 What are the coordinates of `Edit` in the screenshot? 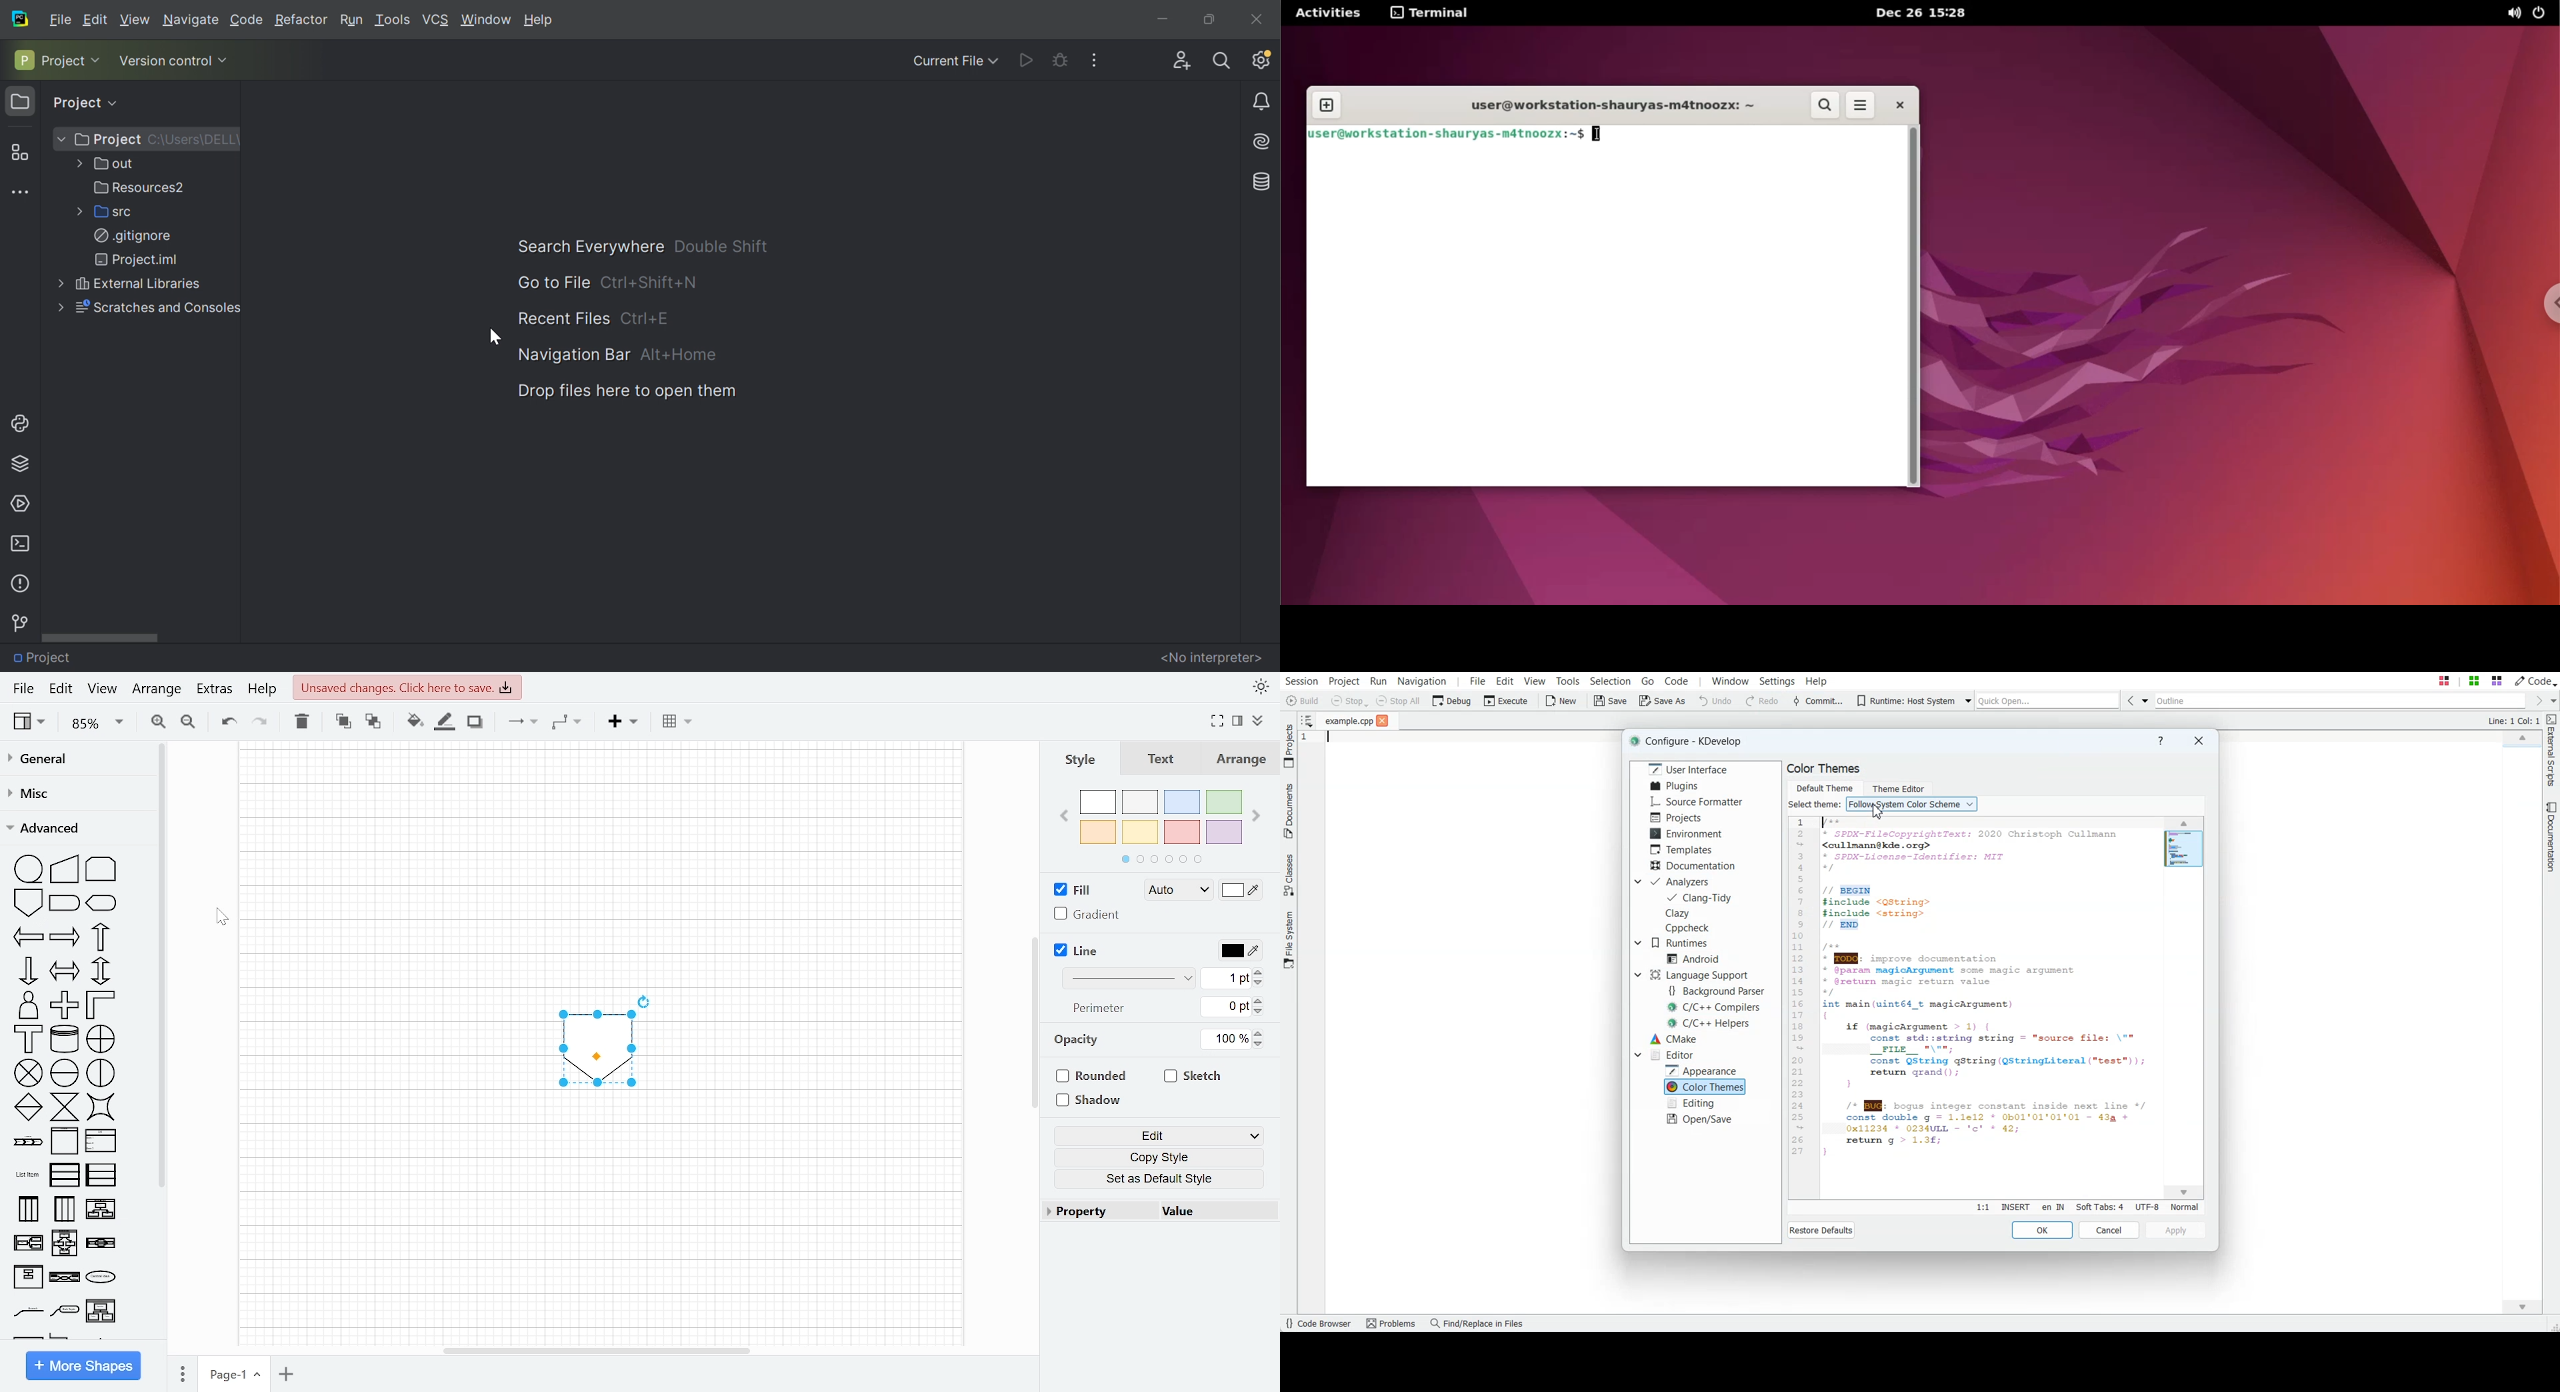 It's located at (98, 19).